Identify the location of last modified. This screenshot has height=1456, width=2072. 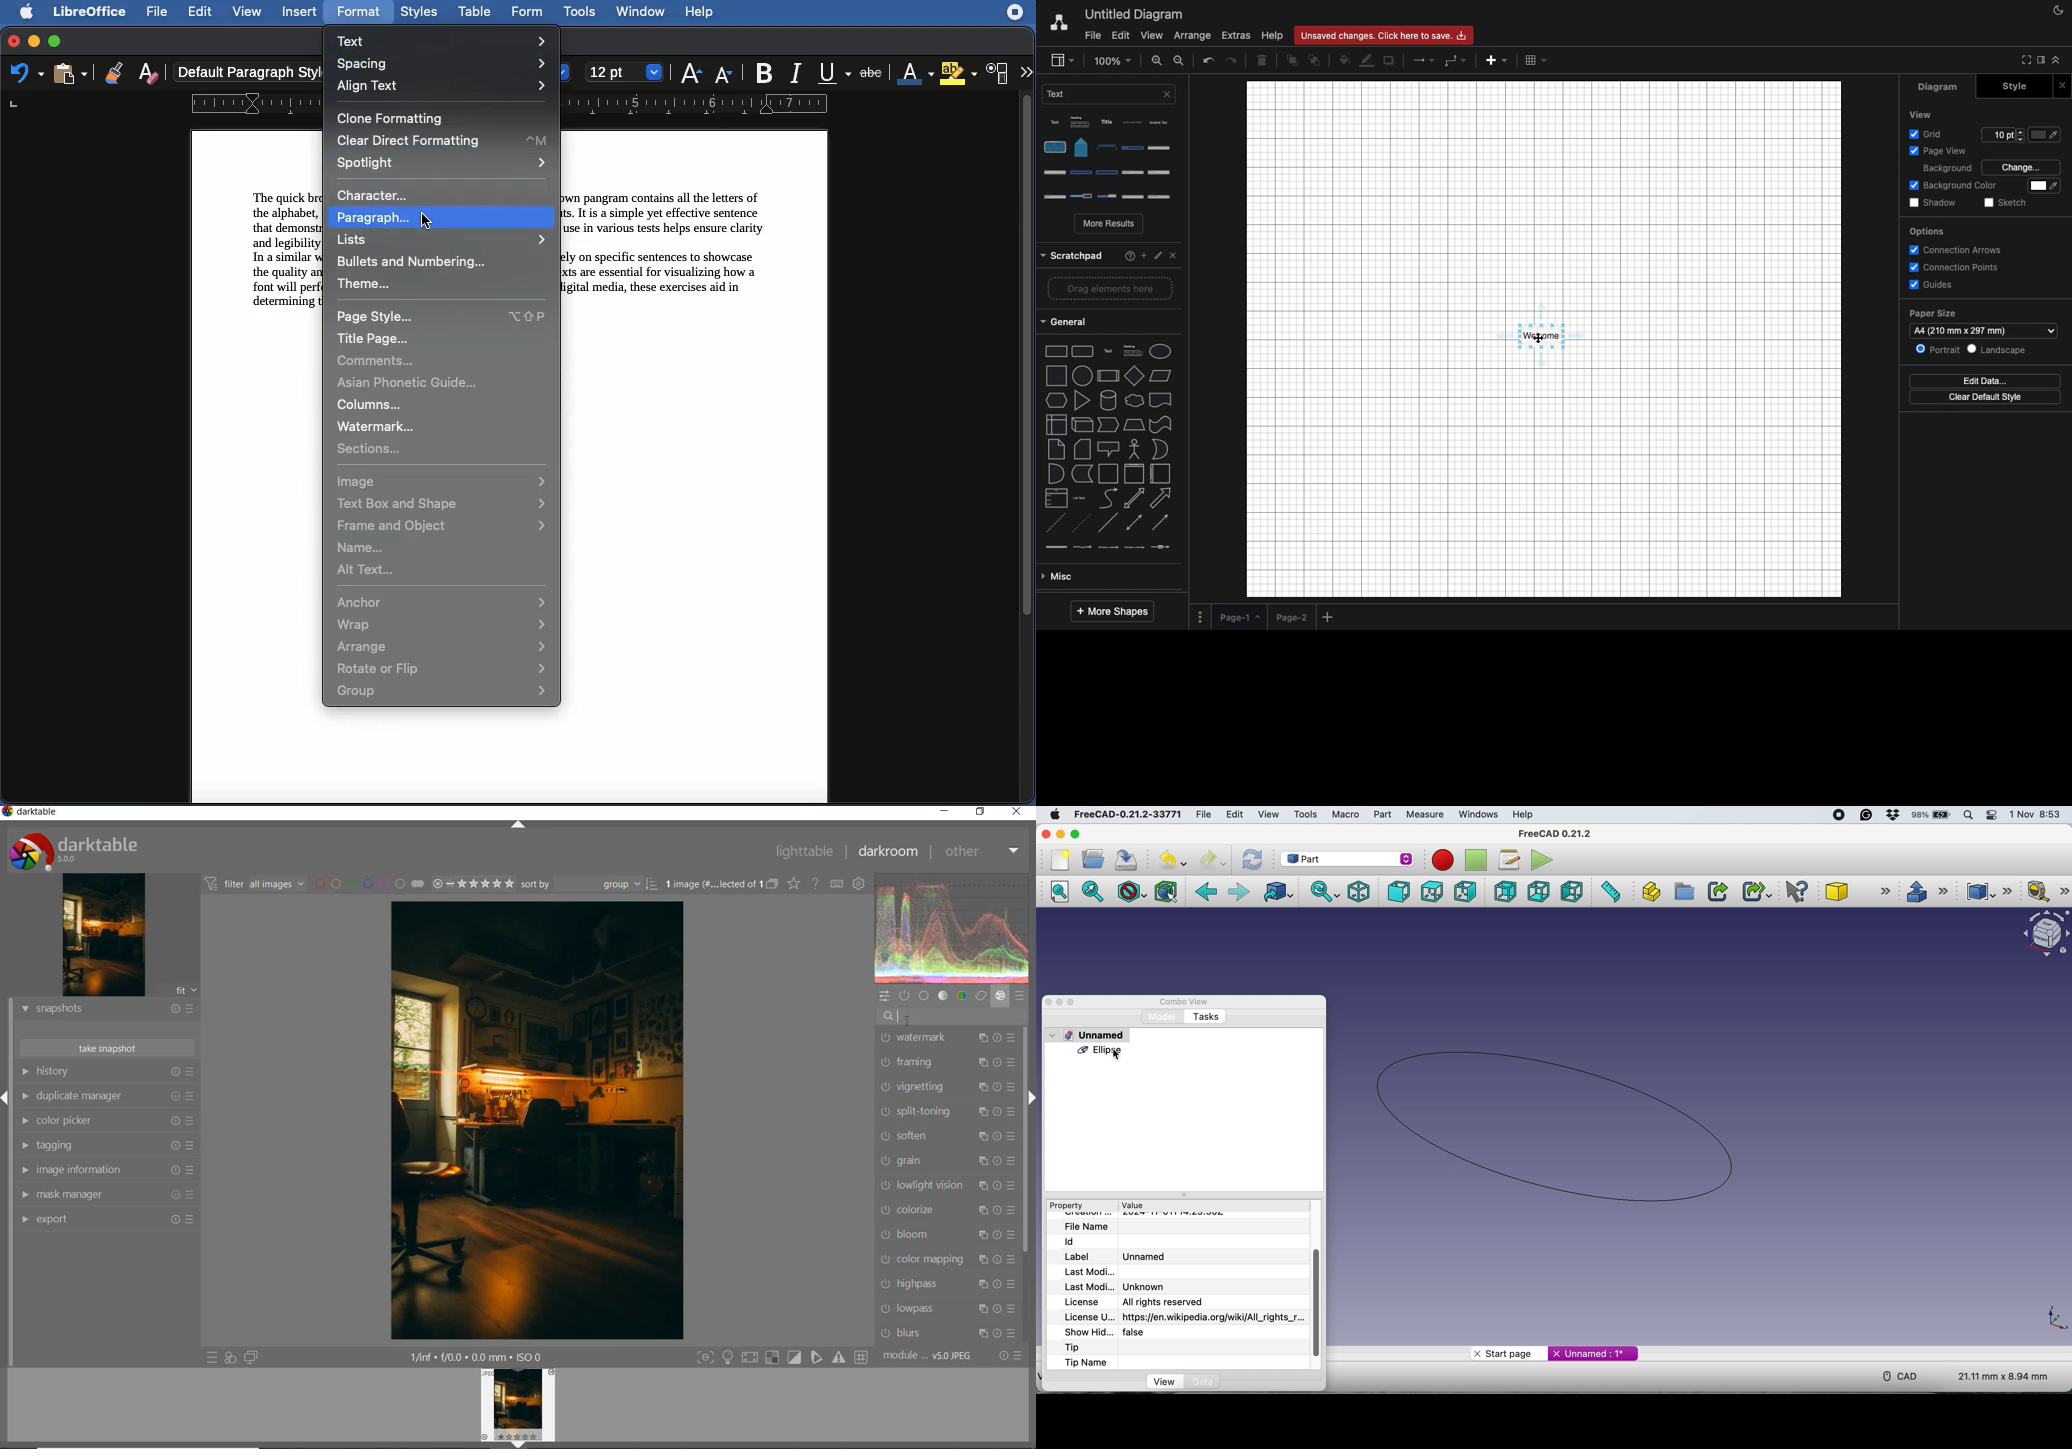
(1127, 1287).